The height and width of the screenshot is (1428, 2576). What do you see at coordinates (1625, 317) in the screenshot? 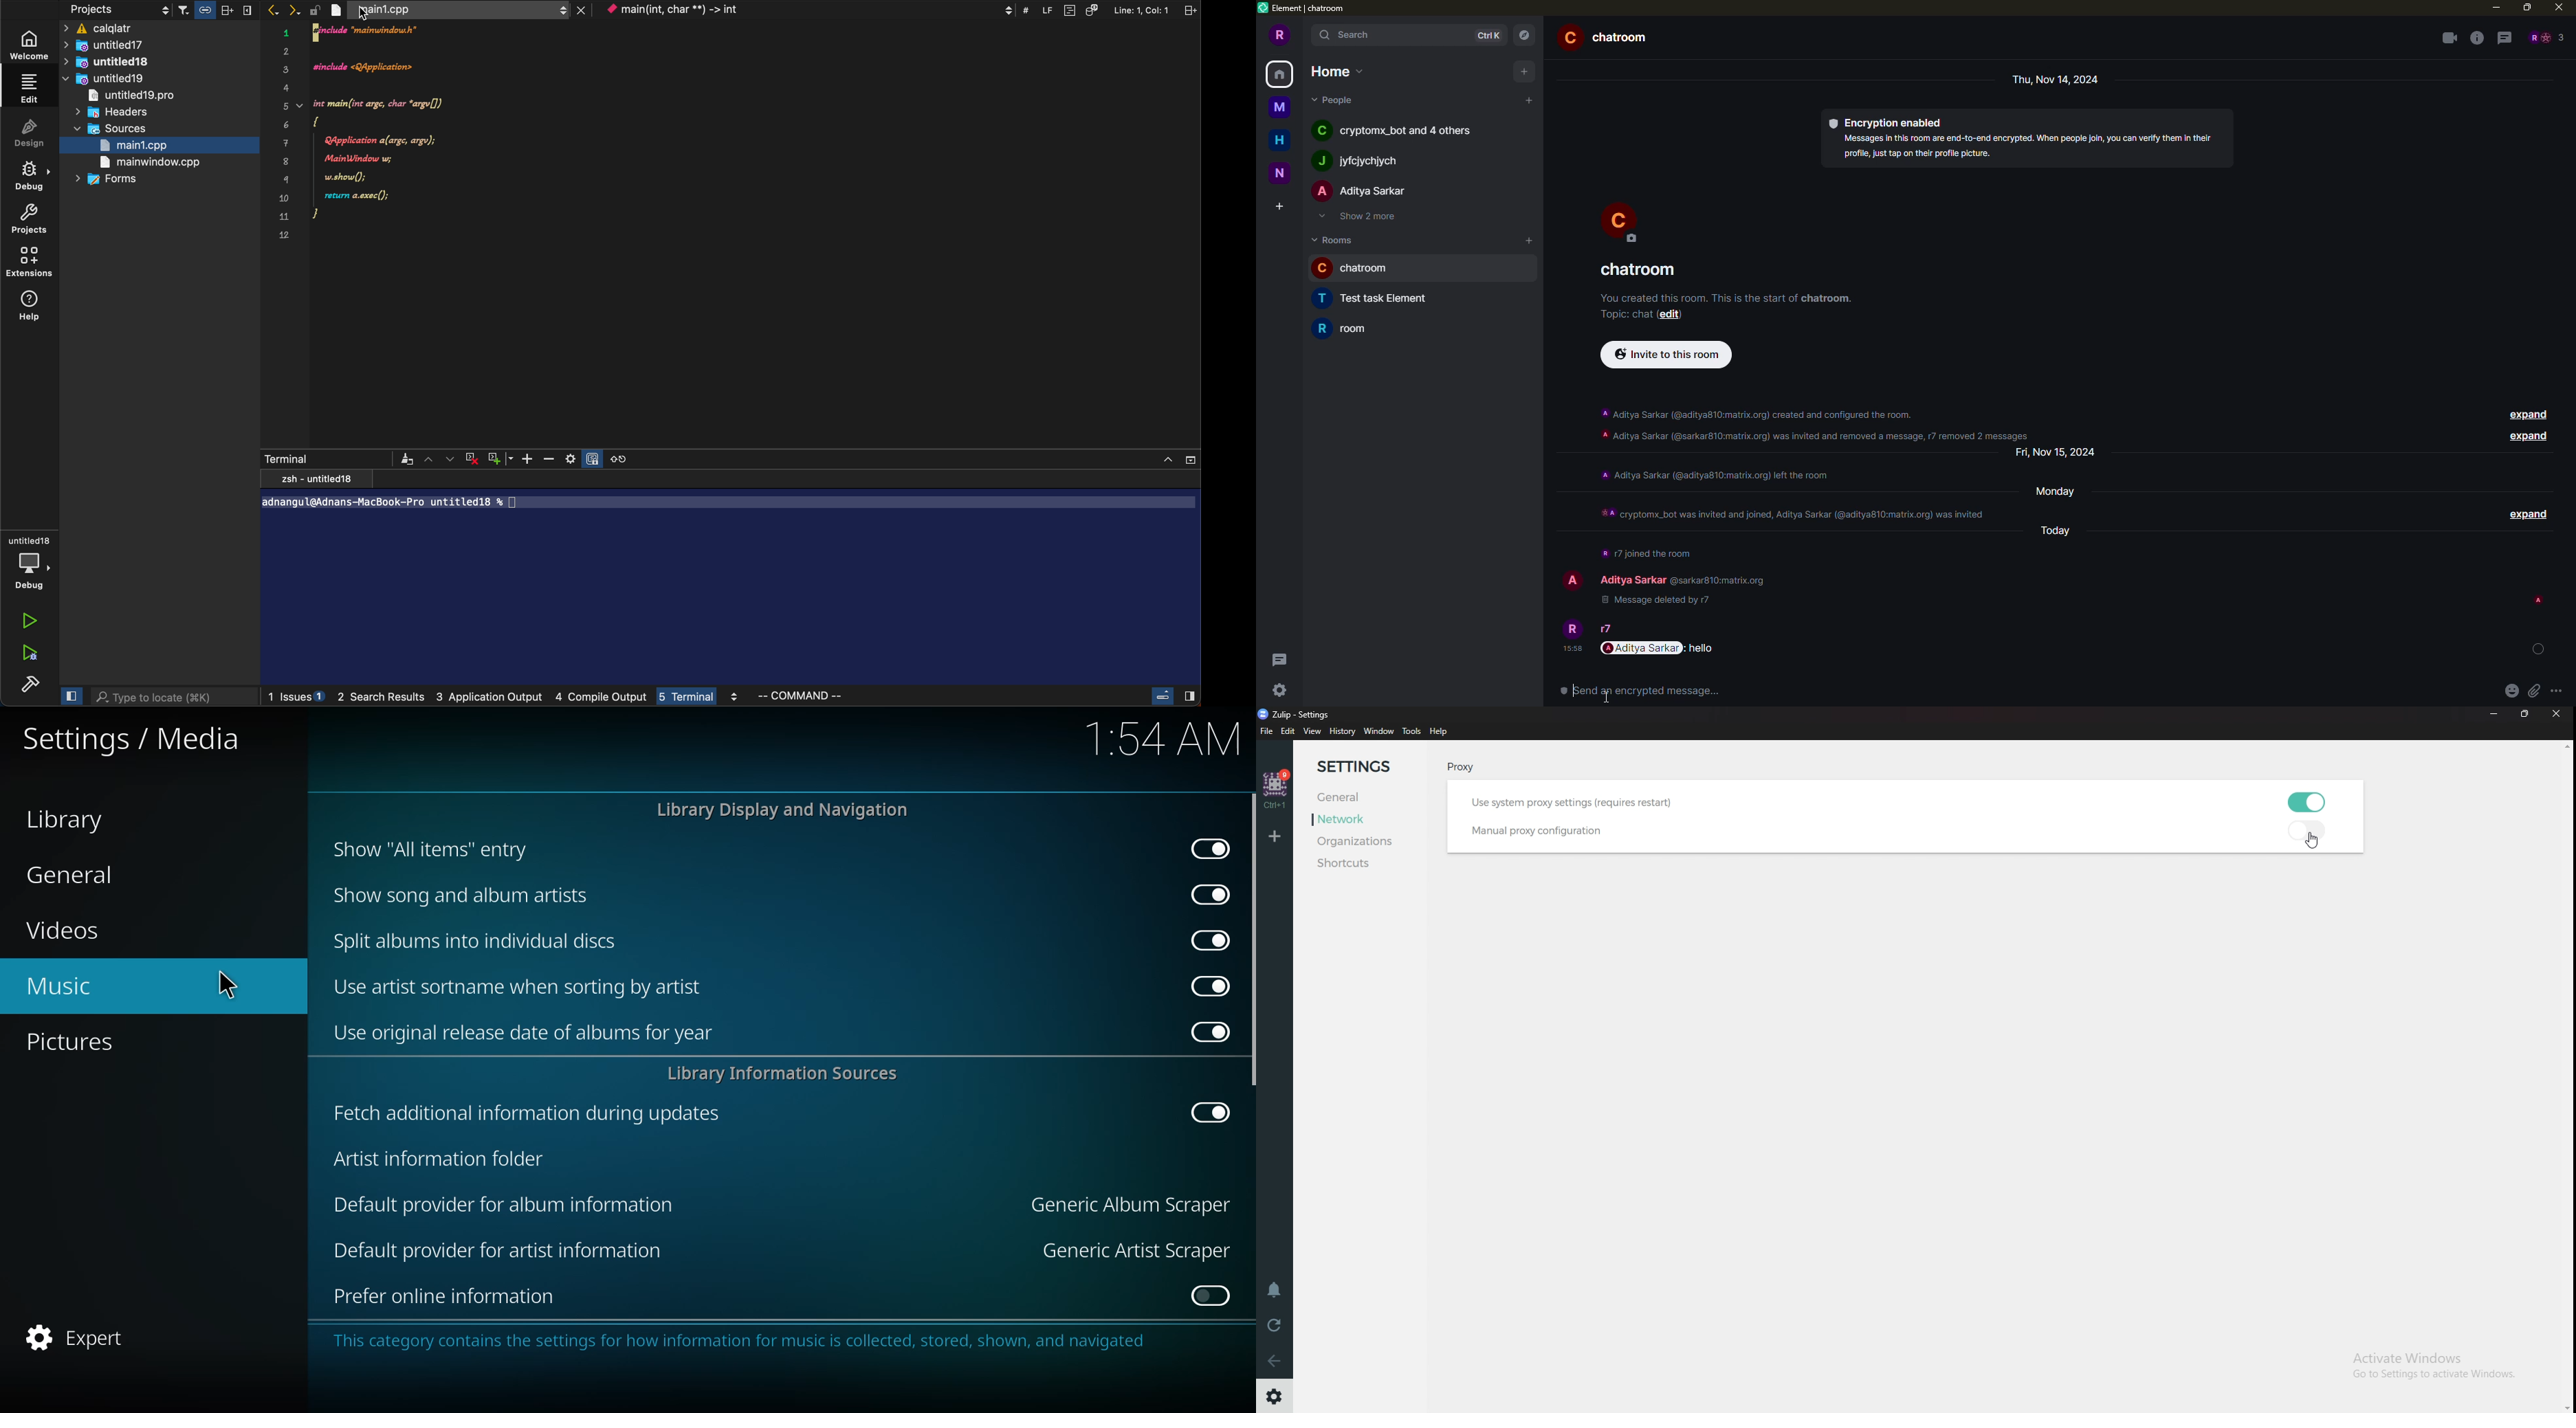
I see `add a topic` at bounding box center [1625, 317].